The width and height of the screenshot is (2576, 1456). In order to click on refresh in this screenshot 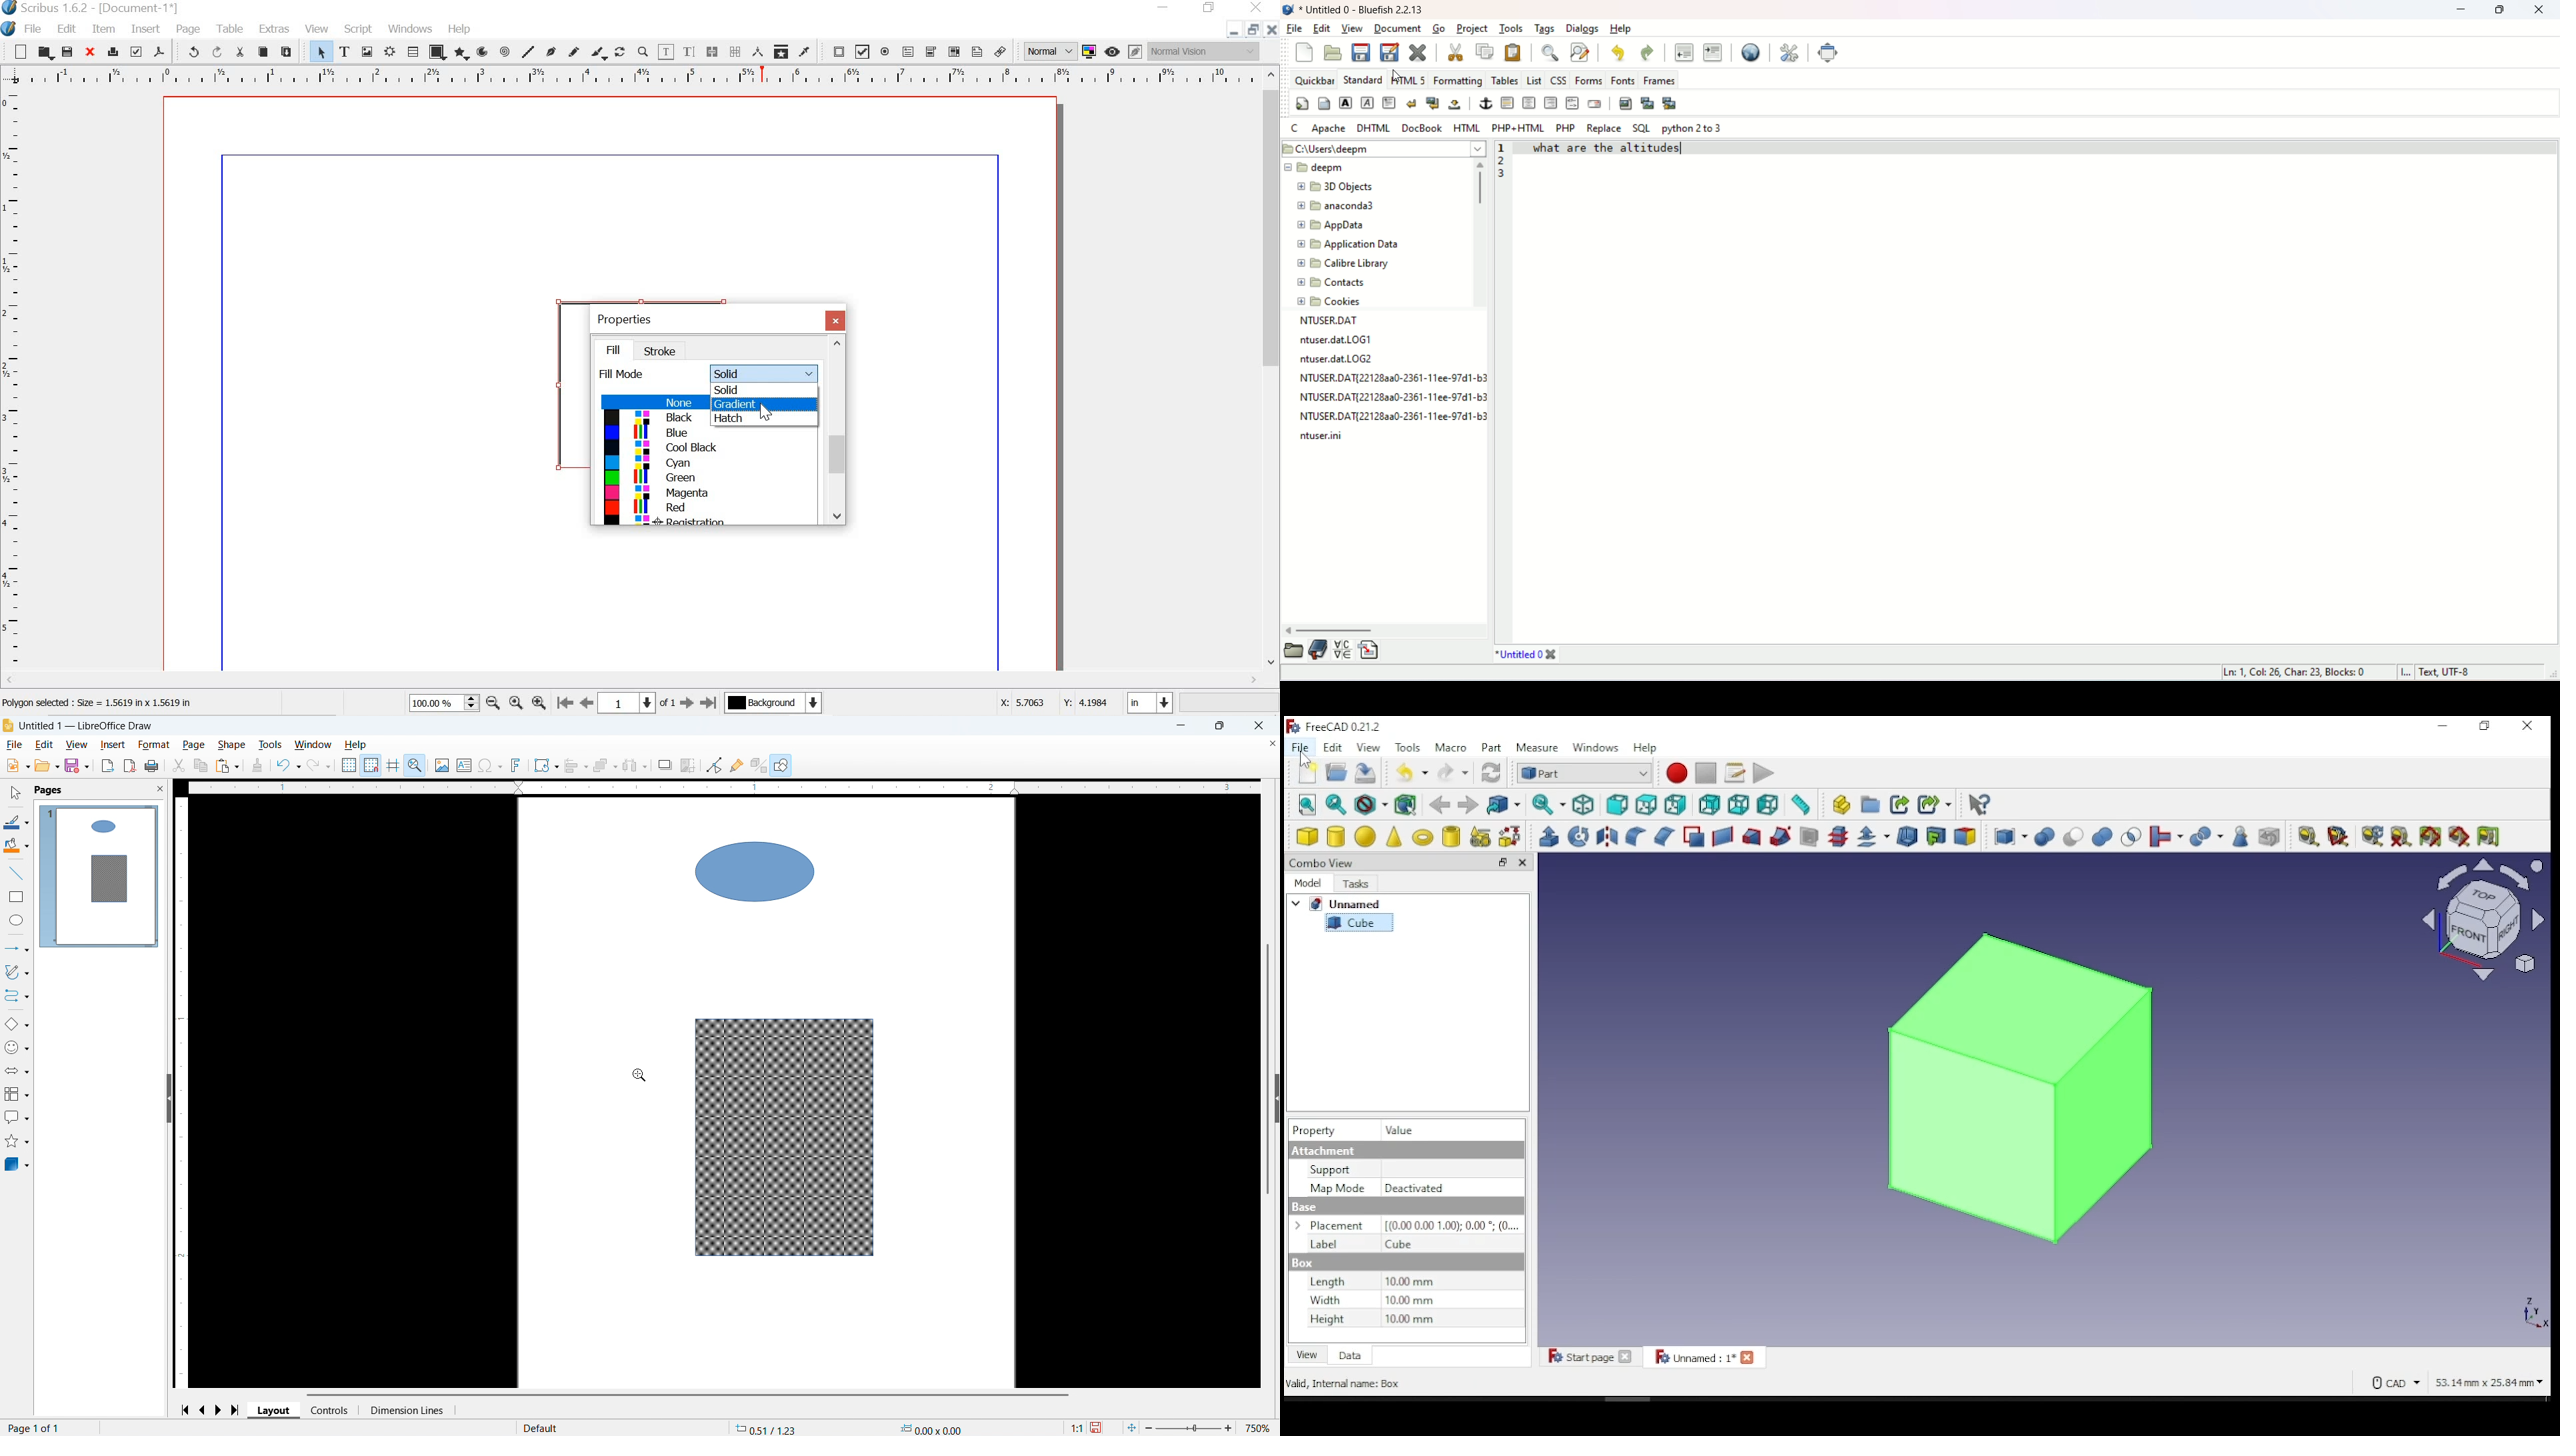, I will do `click(1491, 773)`.